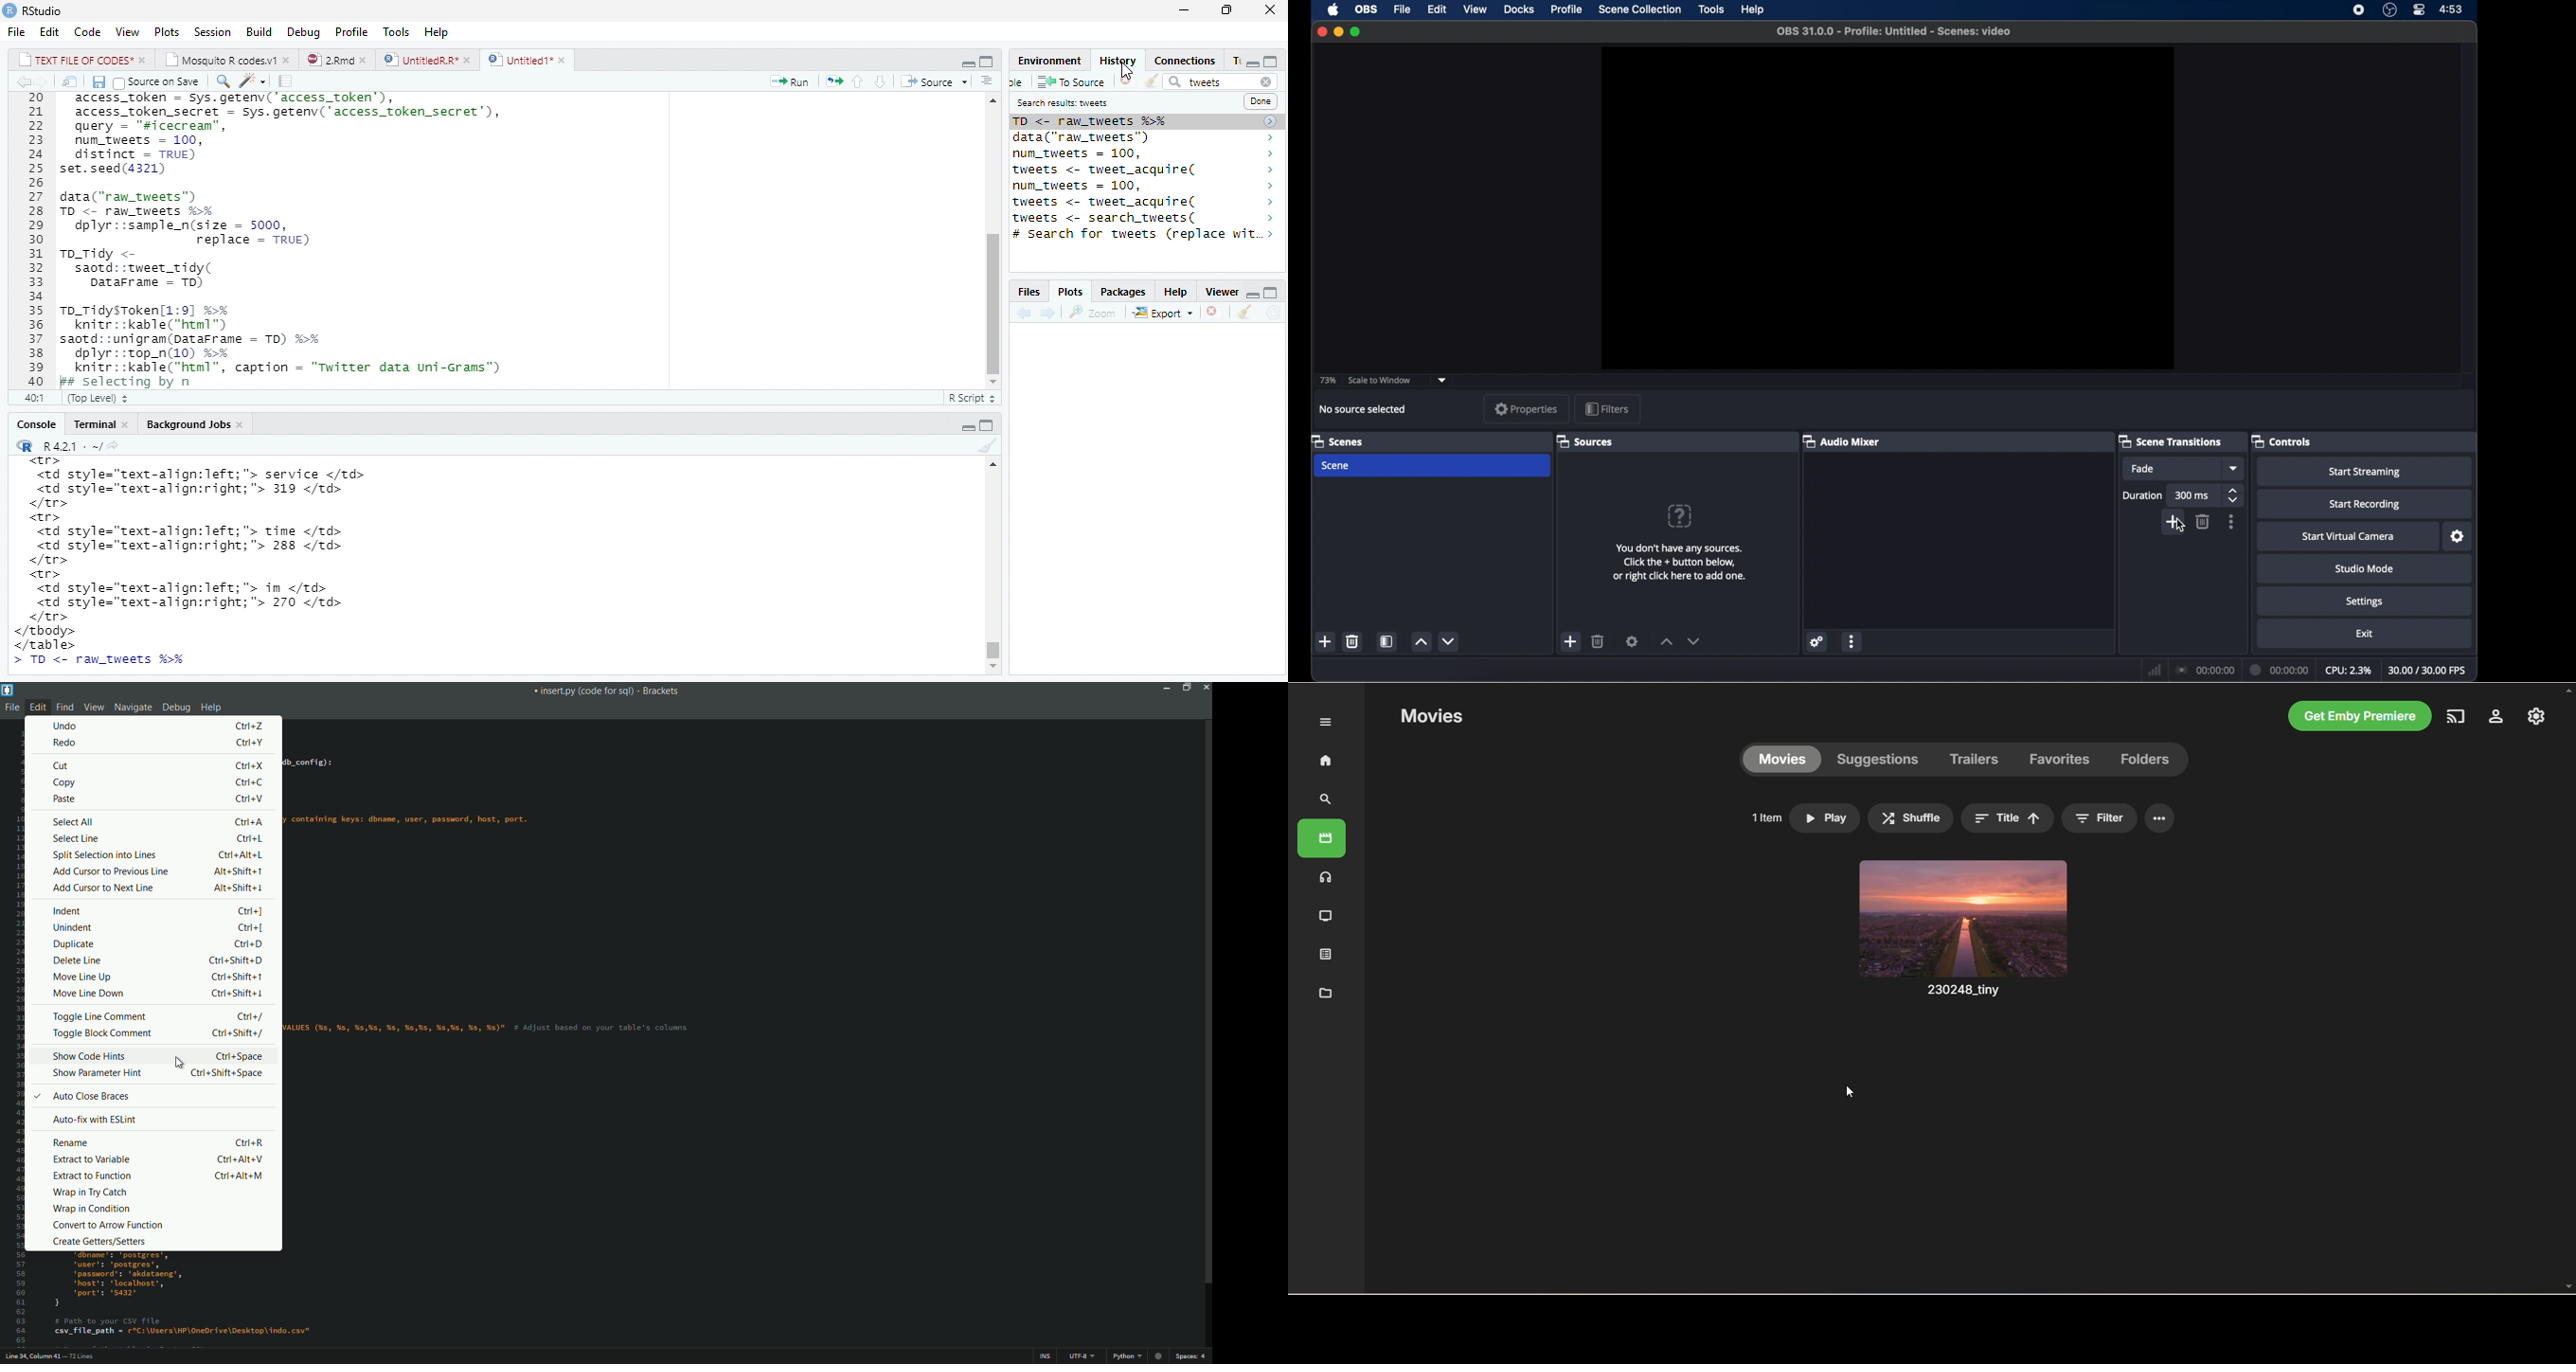 This screenshot has width=2576, height=1372. What do you see at coordinates (1853, 642) in the screenshot?
I see `more options` at bounding box center [1853, 642].